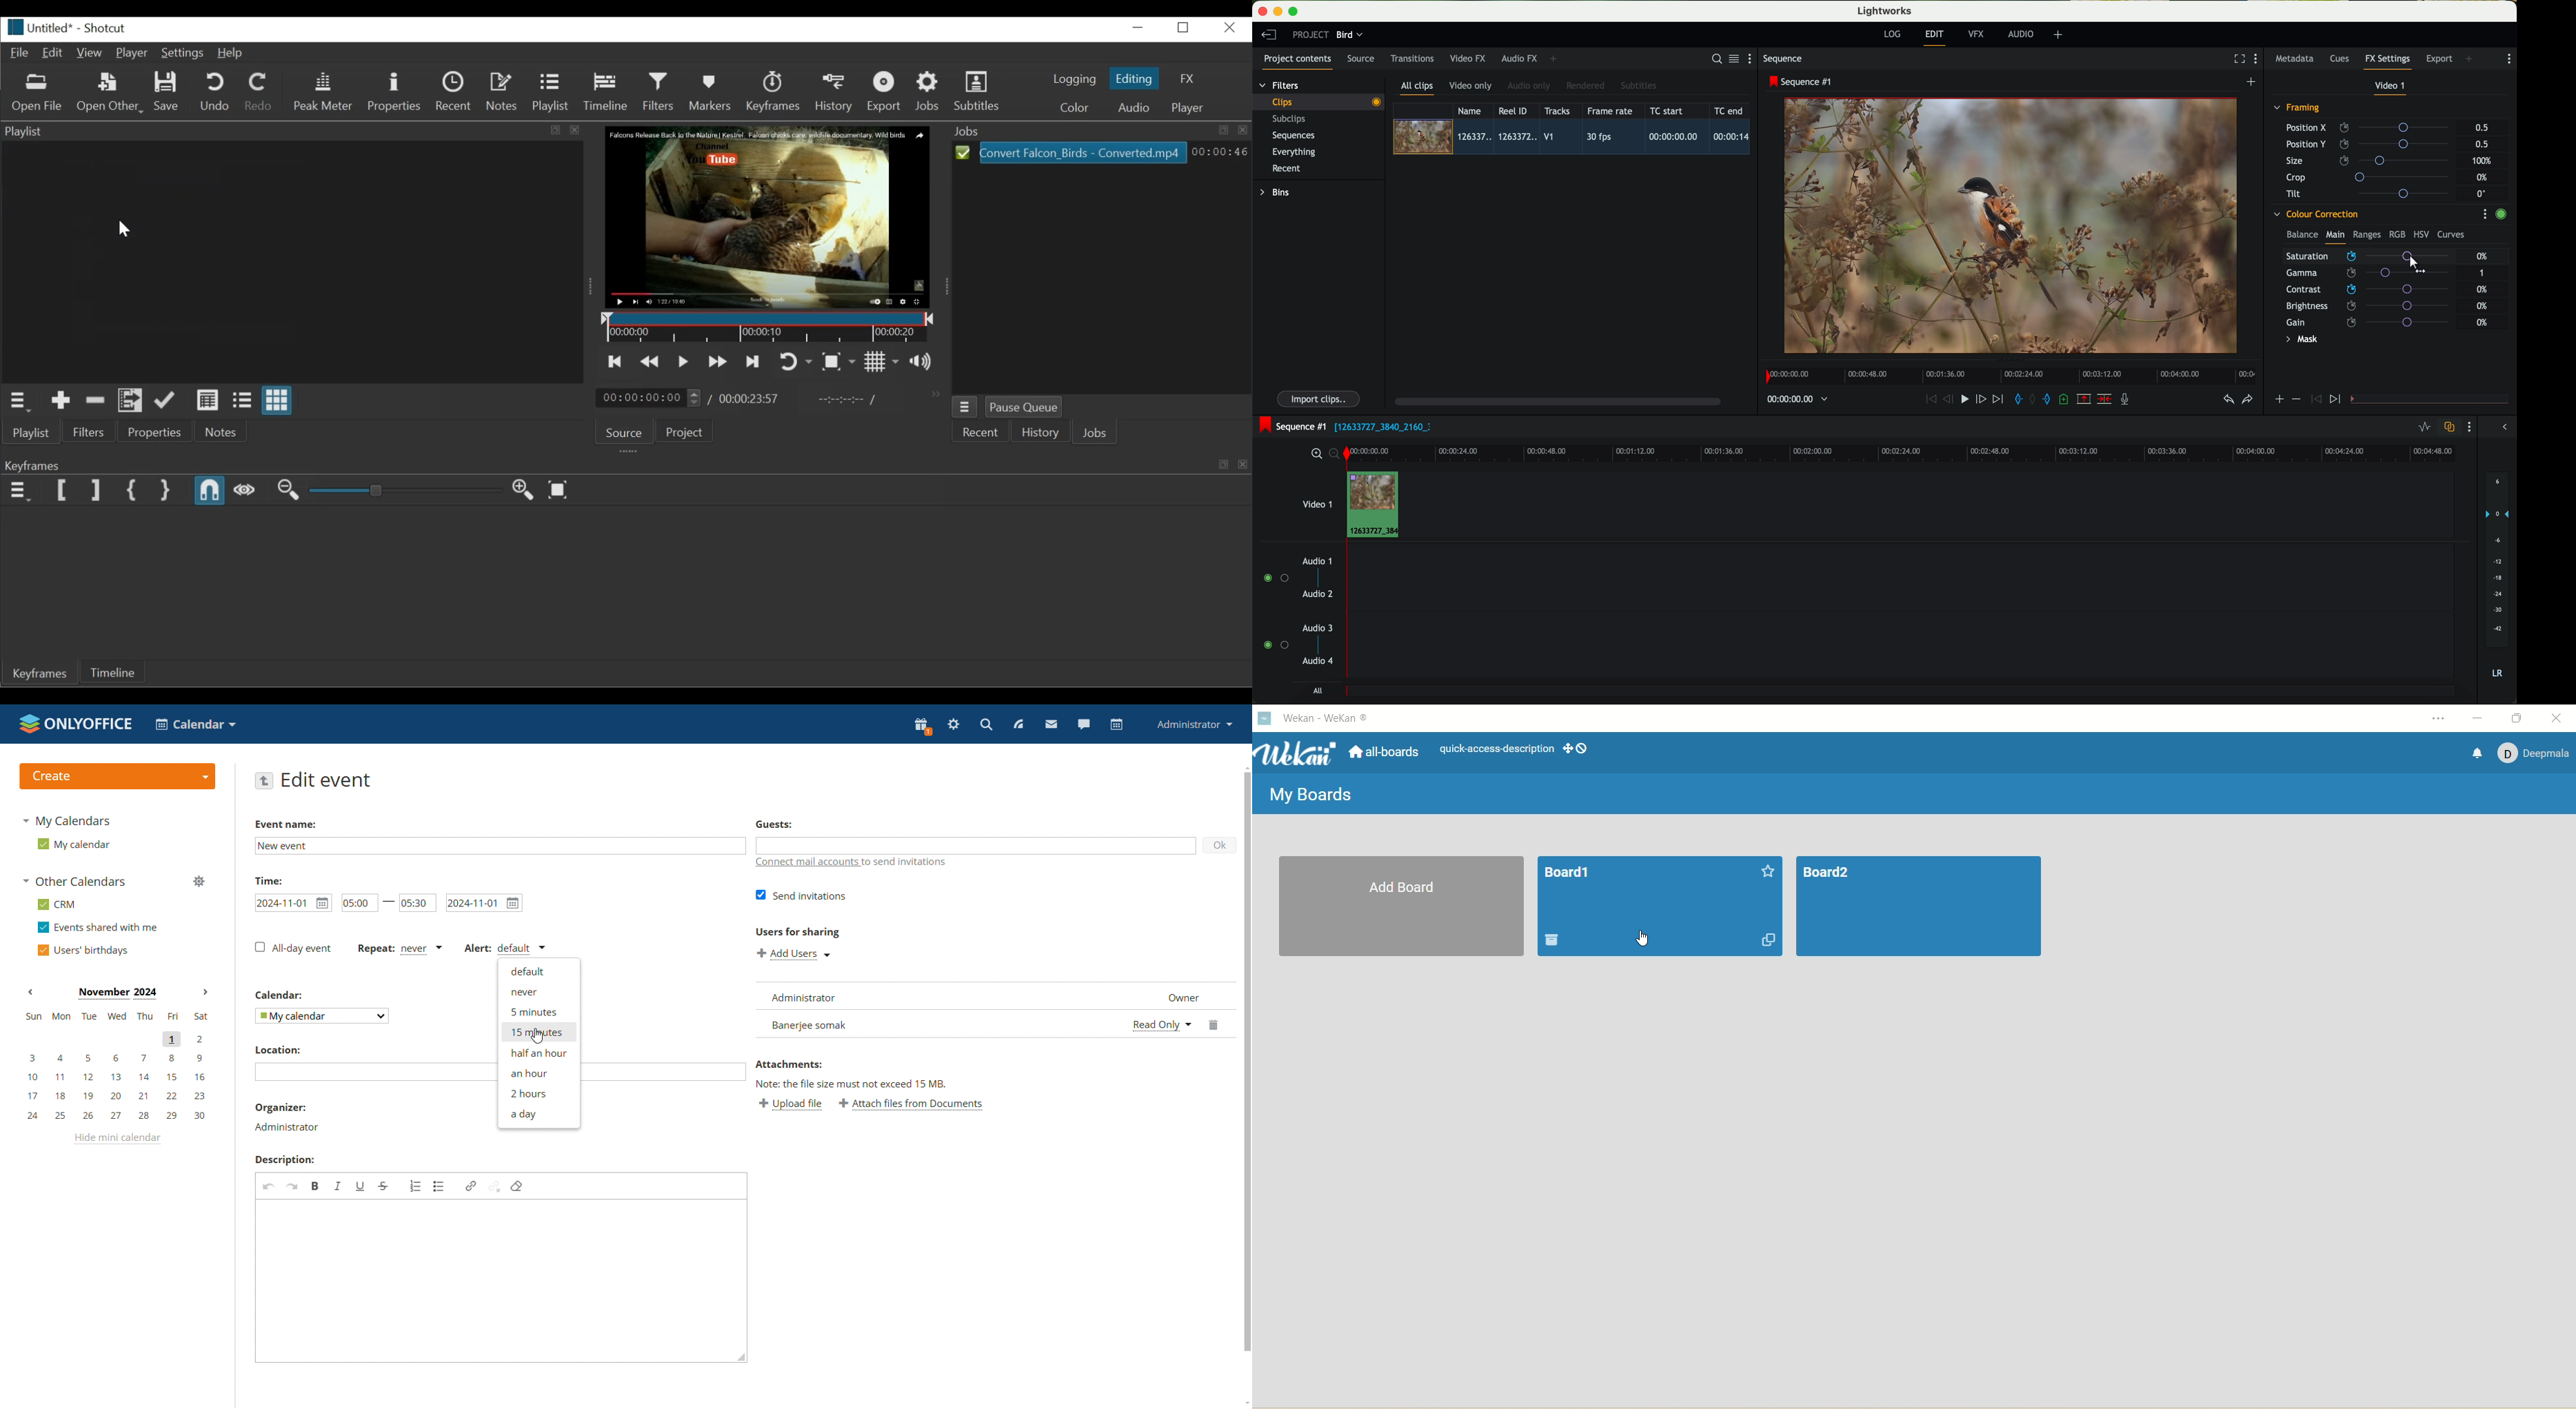 Image resolution: width=2576 pixels, height=1428 pixels. Describe the element at coordinates (1575, 138) in the screenshot. I see `click on video` at that location.